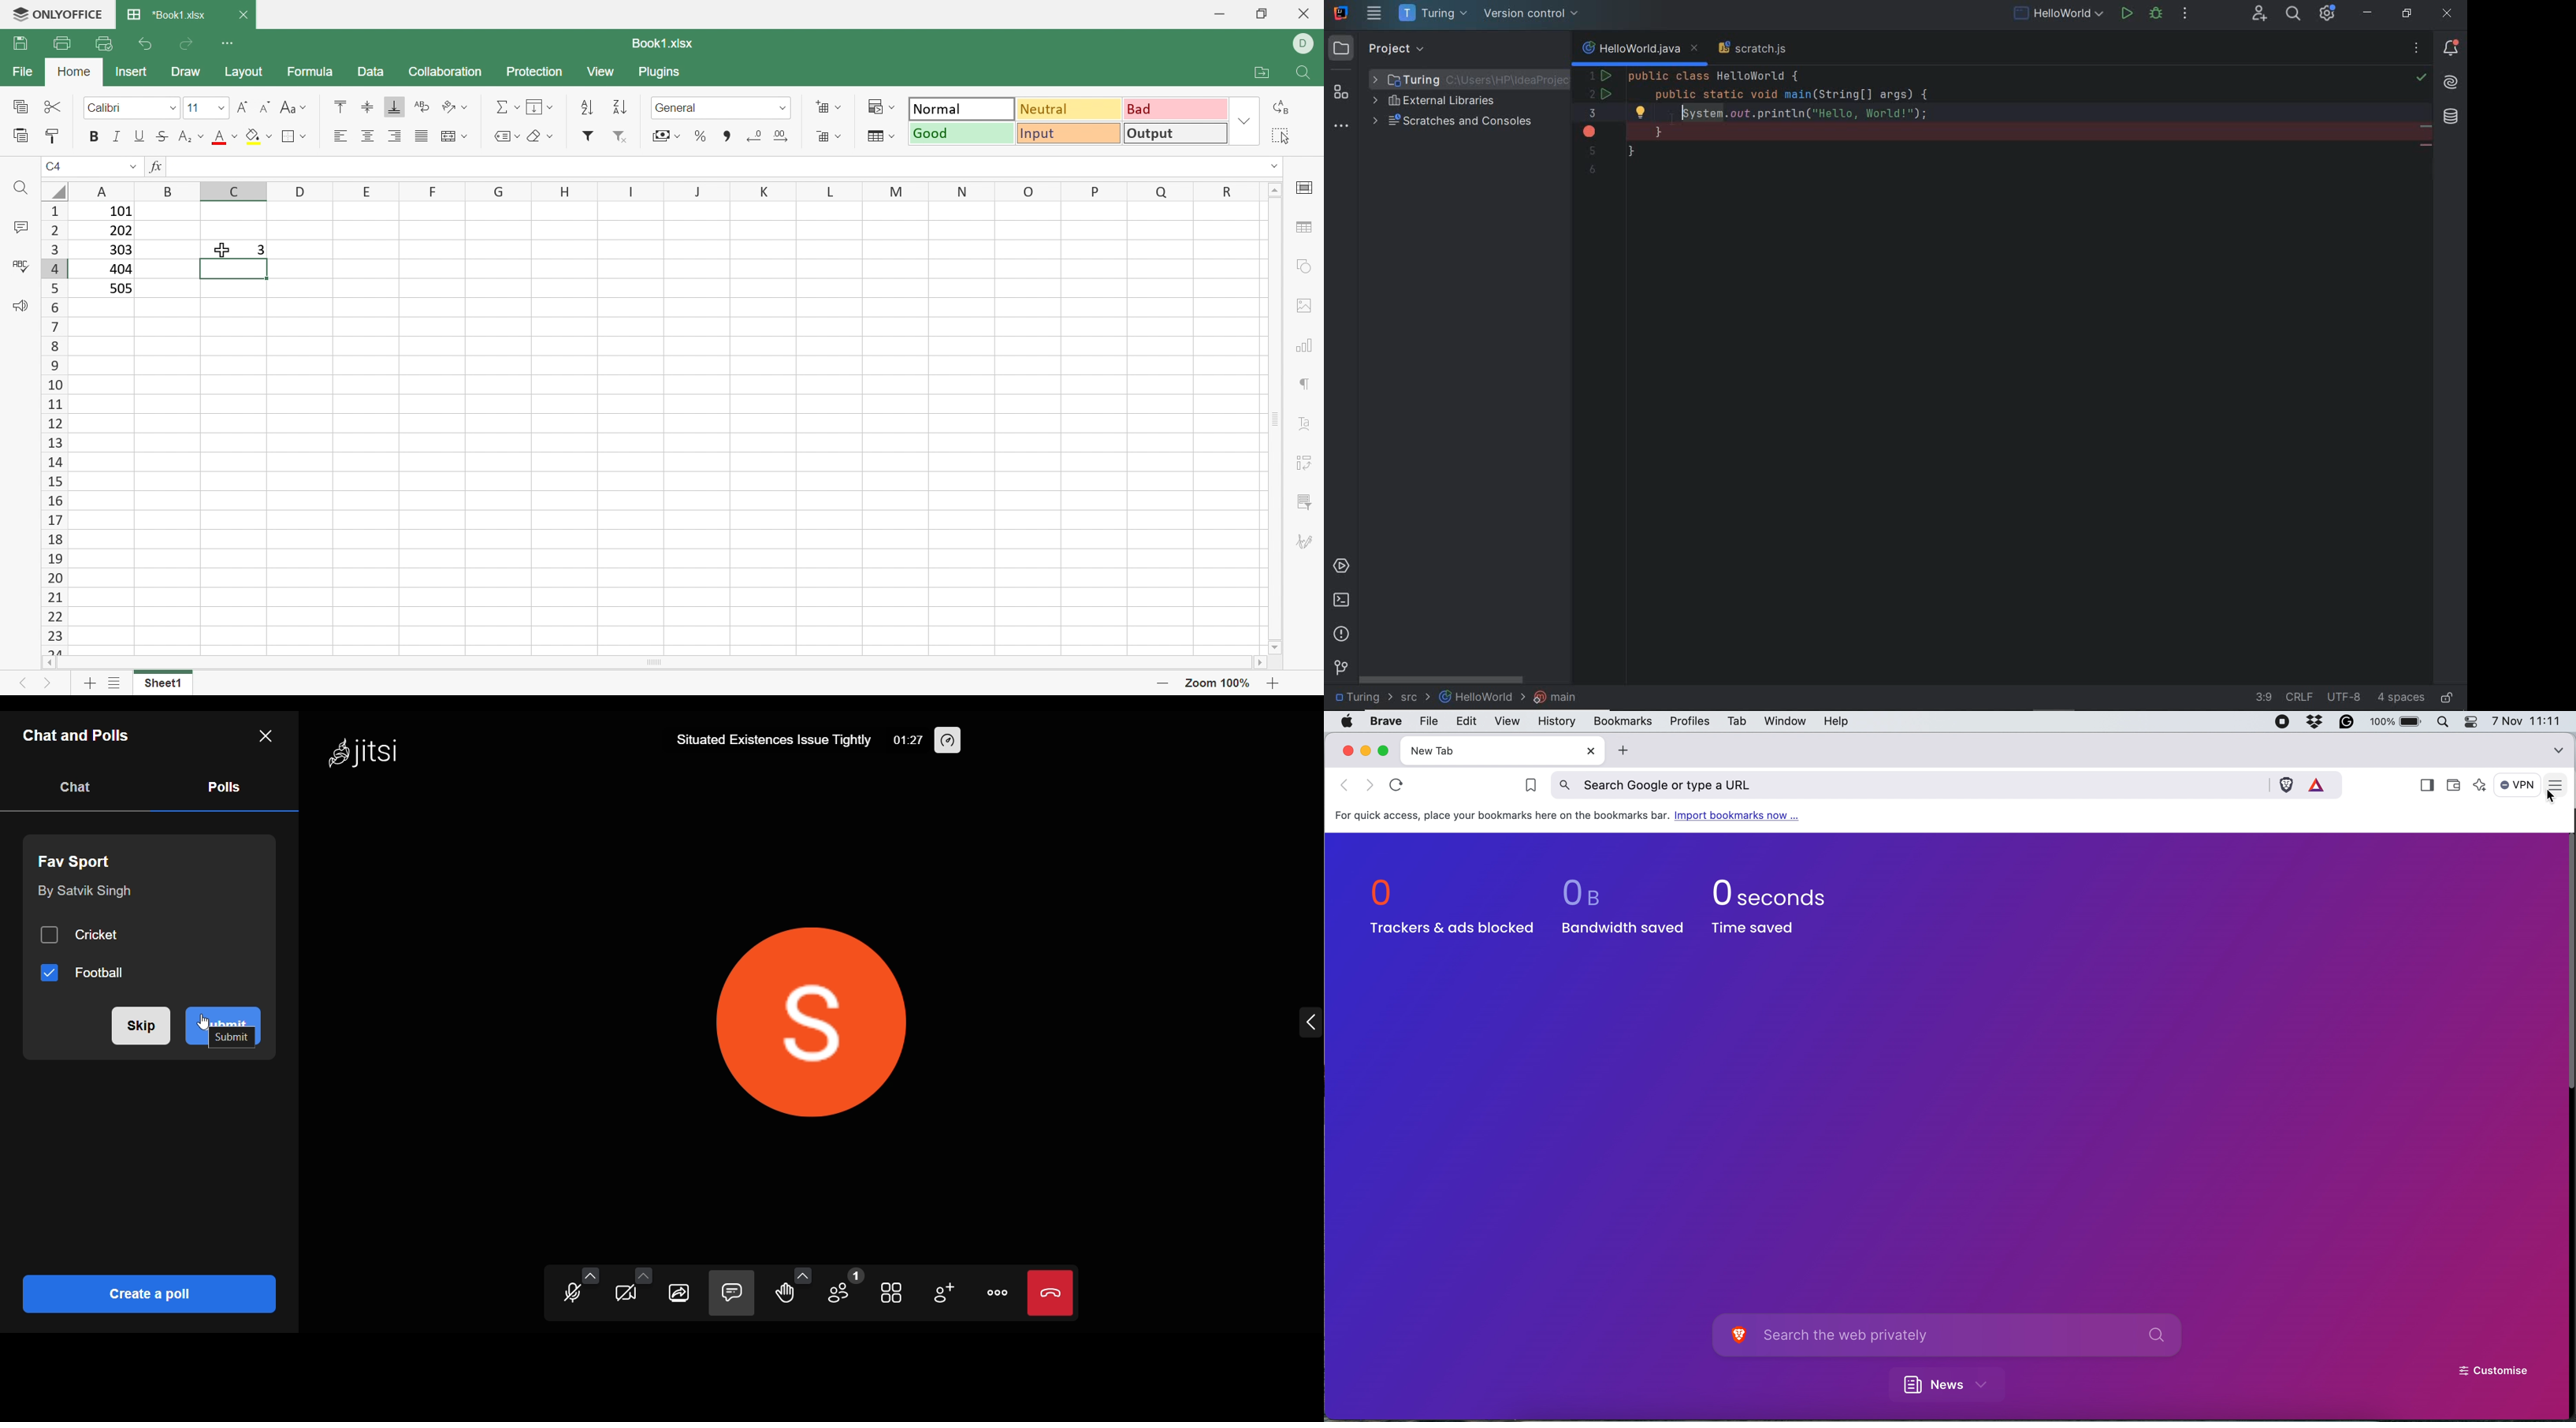 This screenshot has width=2576, height=1428. Describe the element at coordinates (119, 269) in the screenshot. I see `404` at that location.